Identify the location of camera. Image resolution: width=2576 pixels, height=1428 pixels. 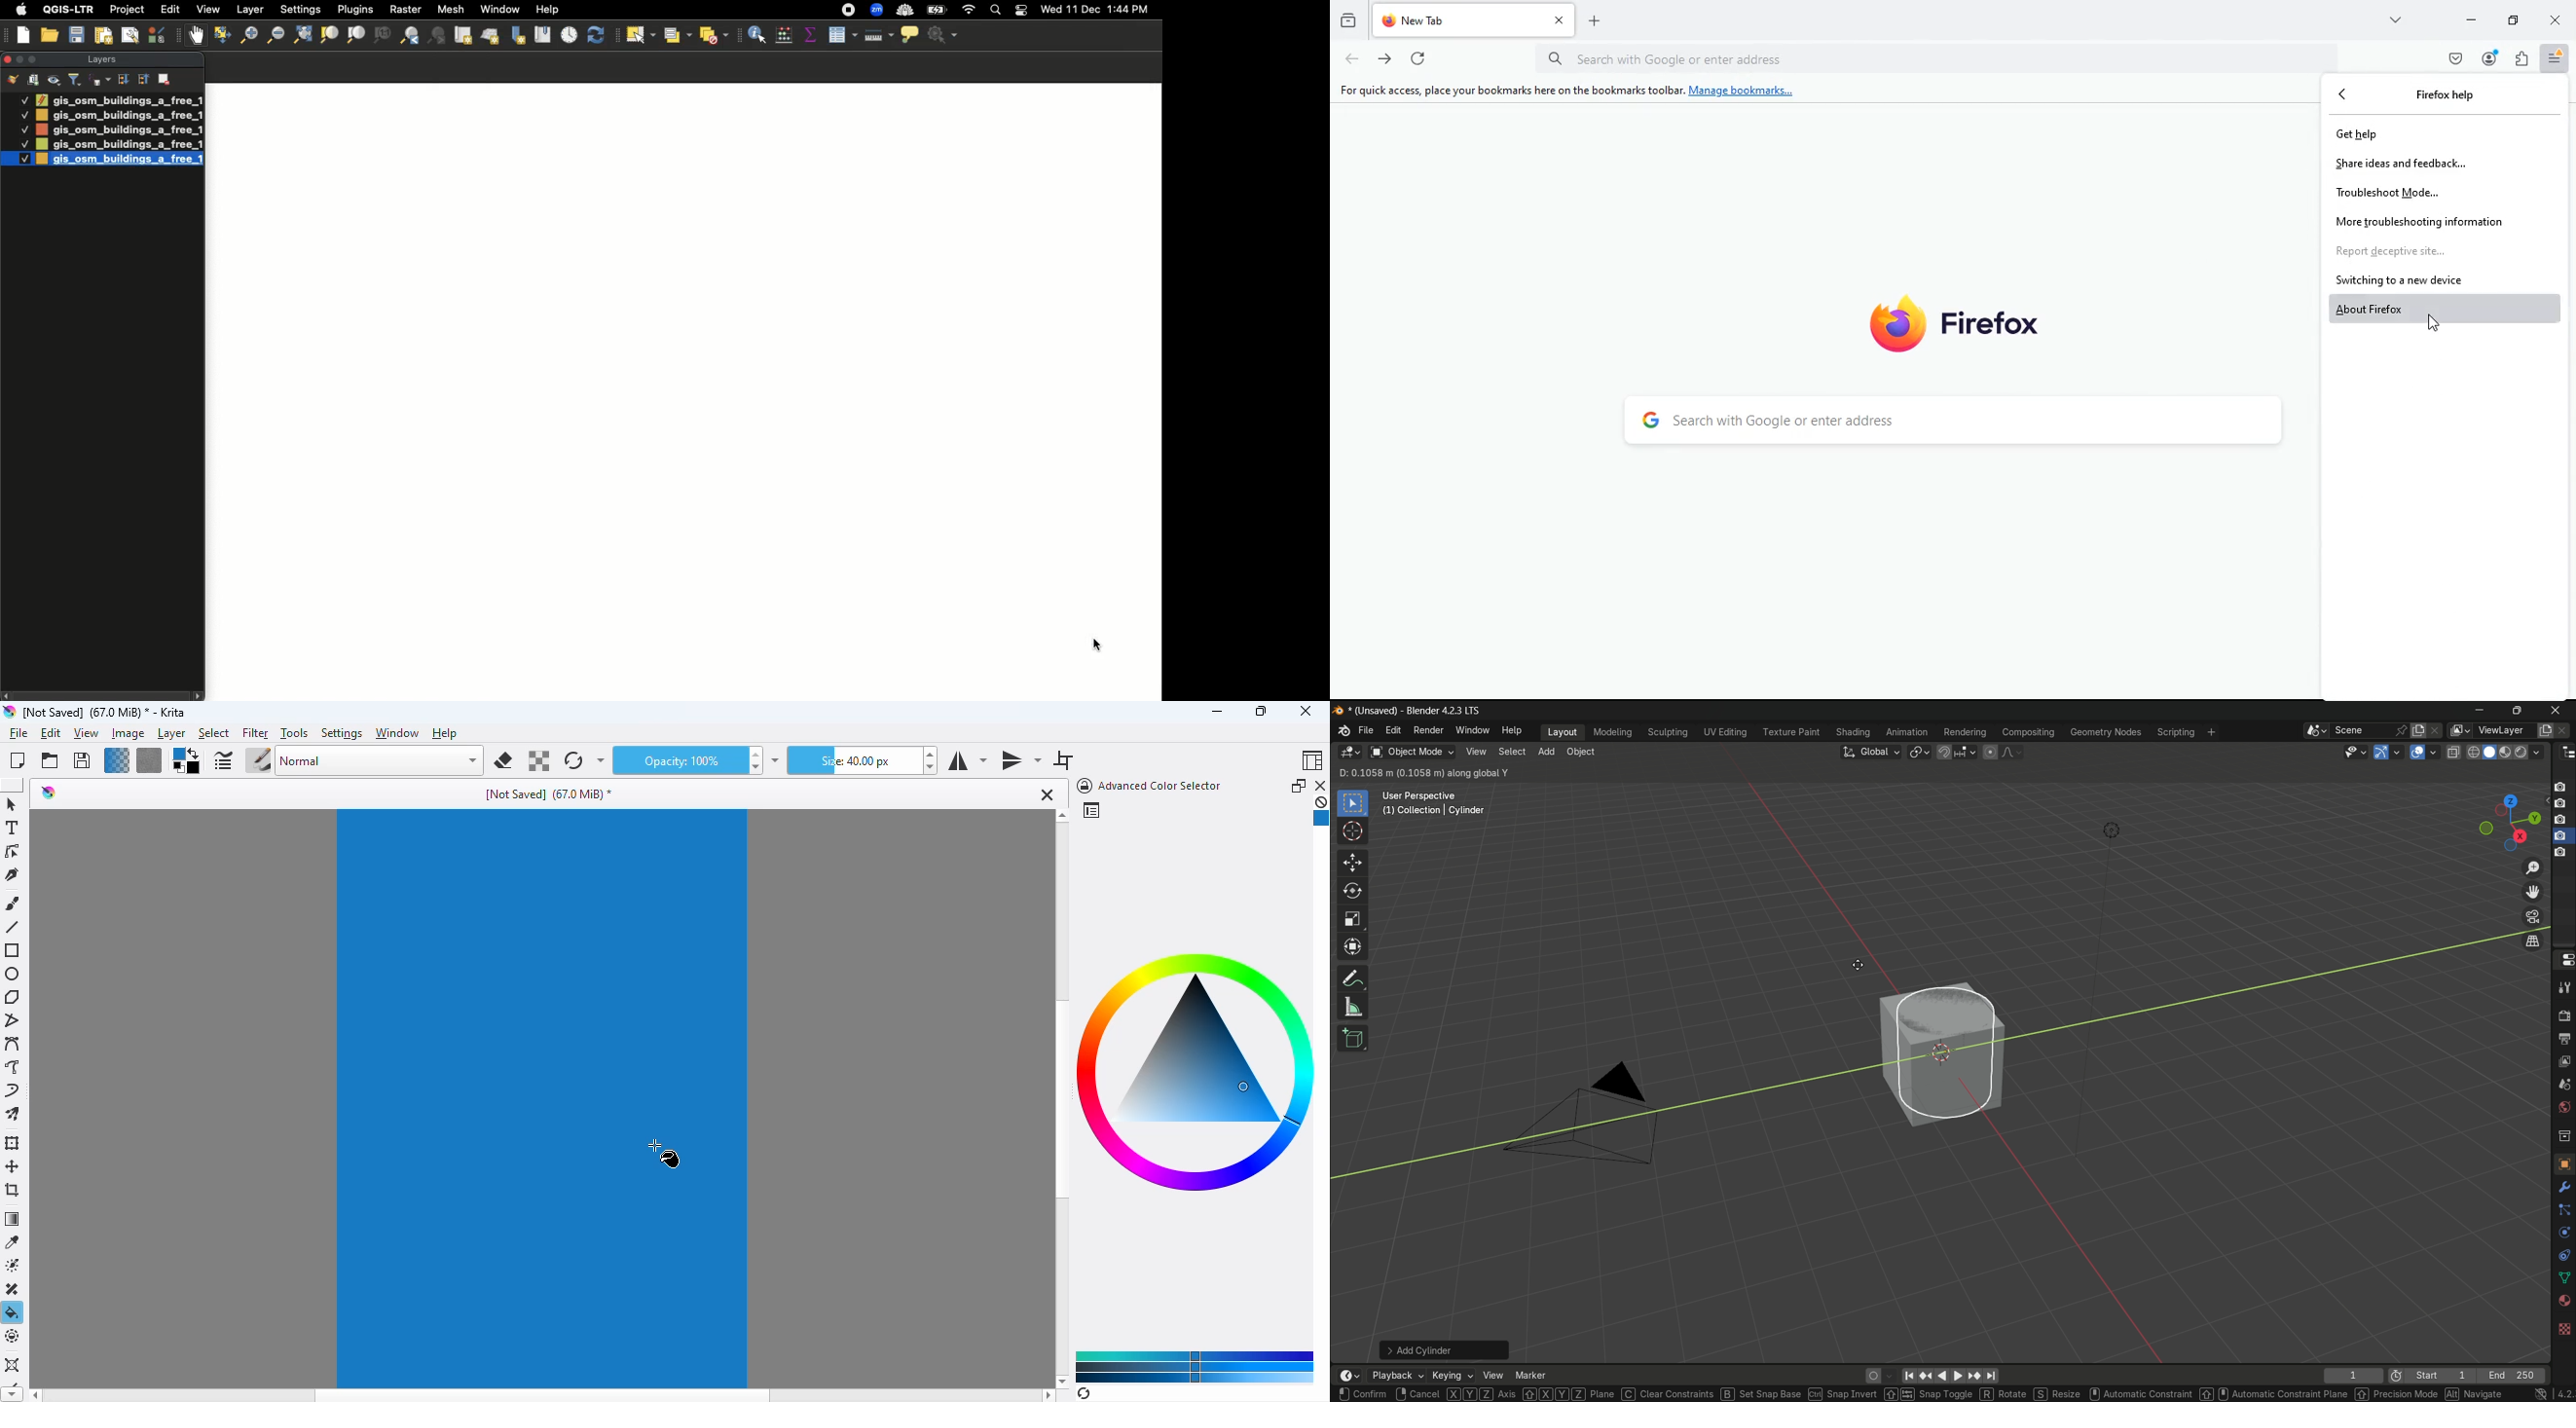
(1580, 1112).